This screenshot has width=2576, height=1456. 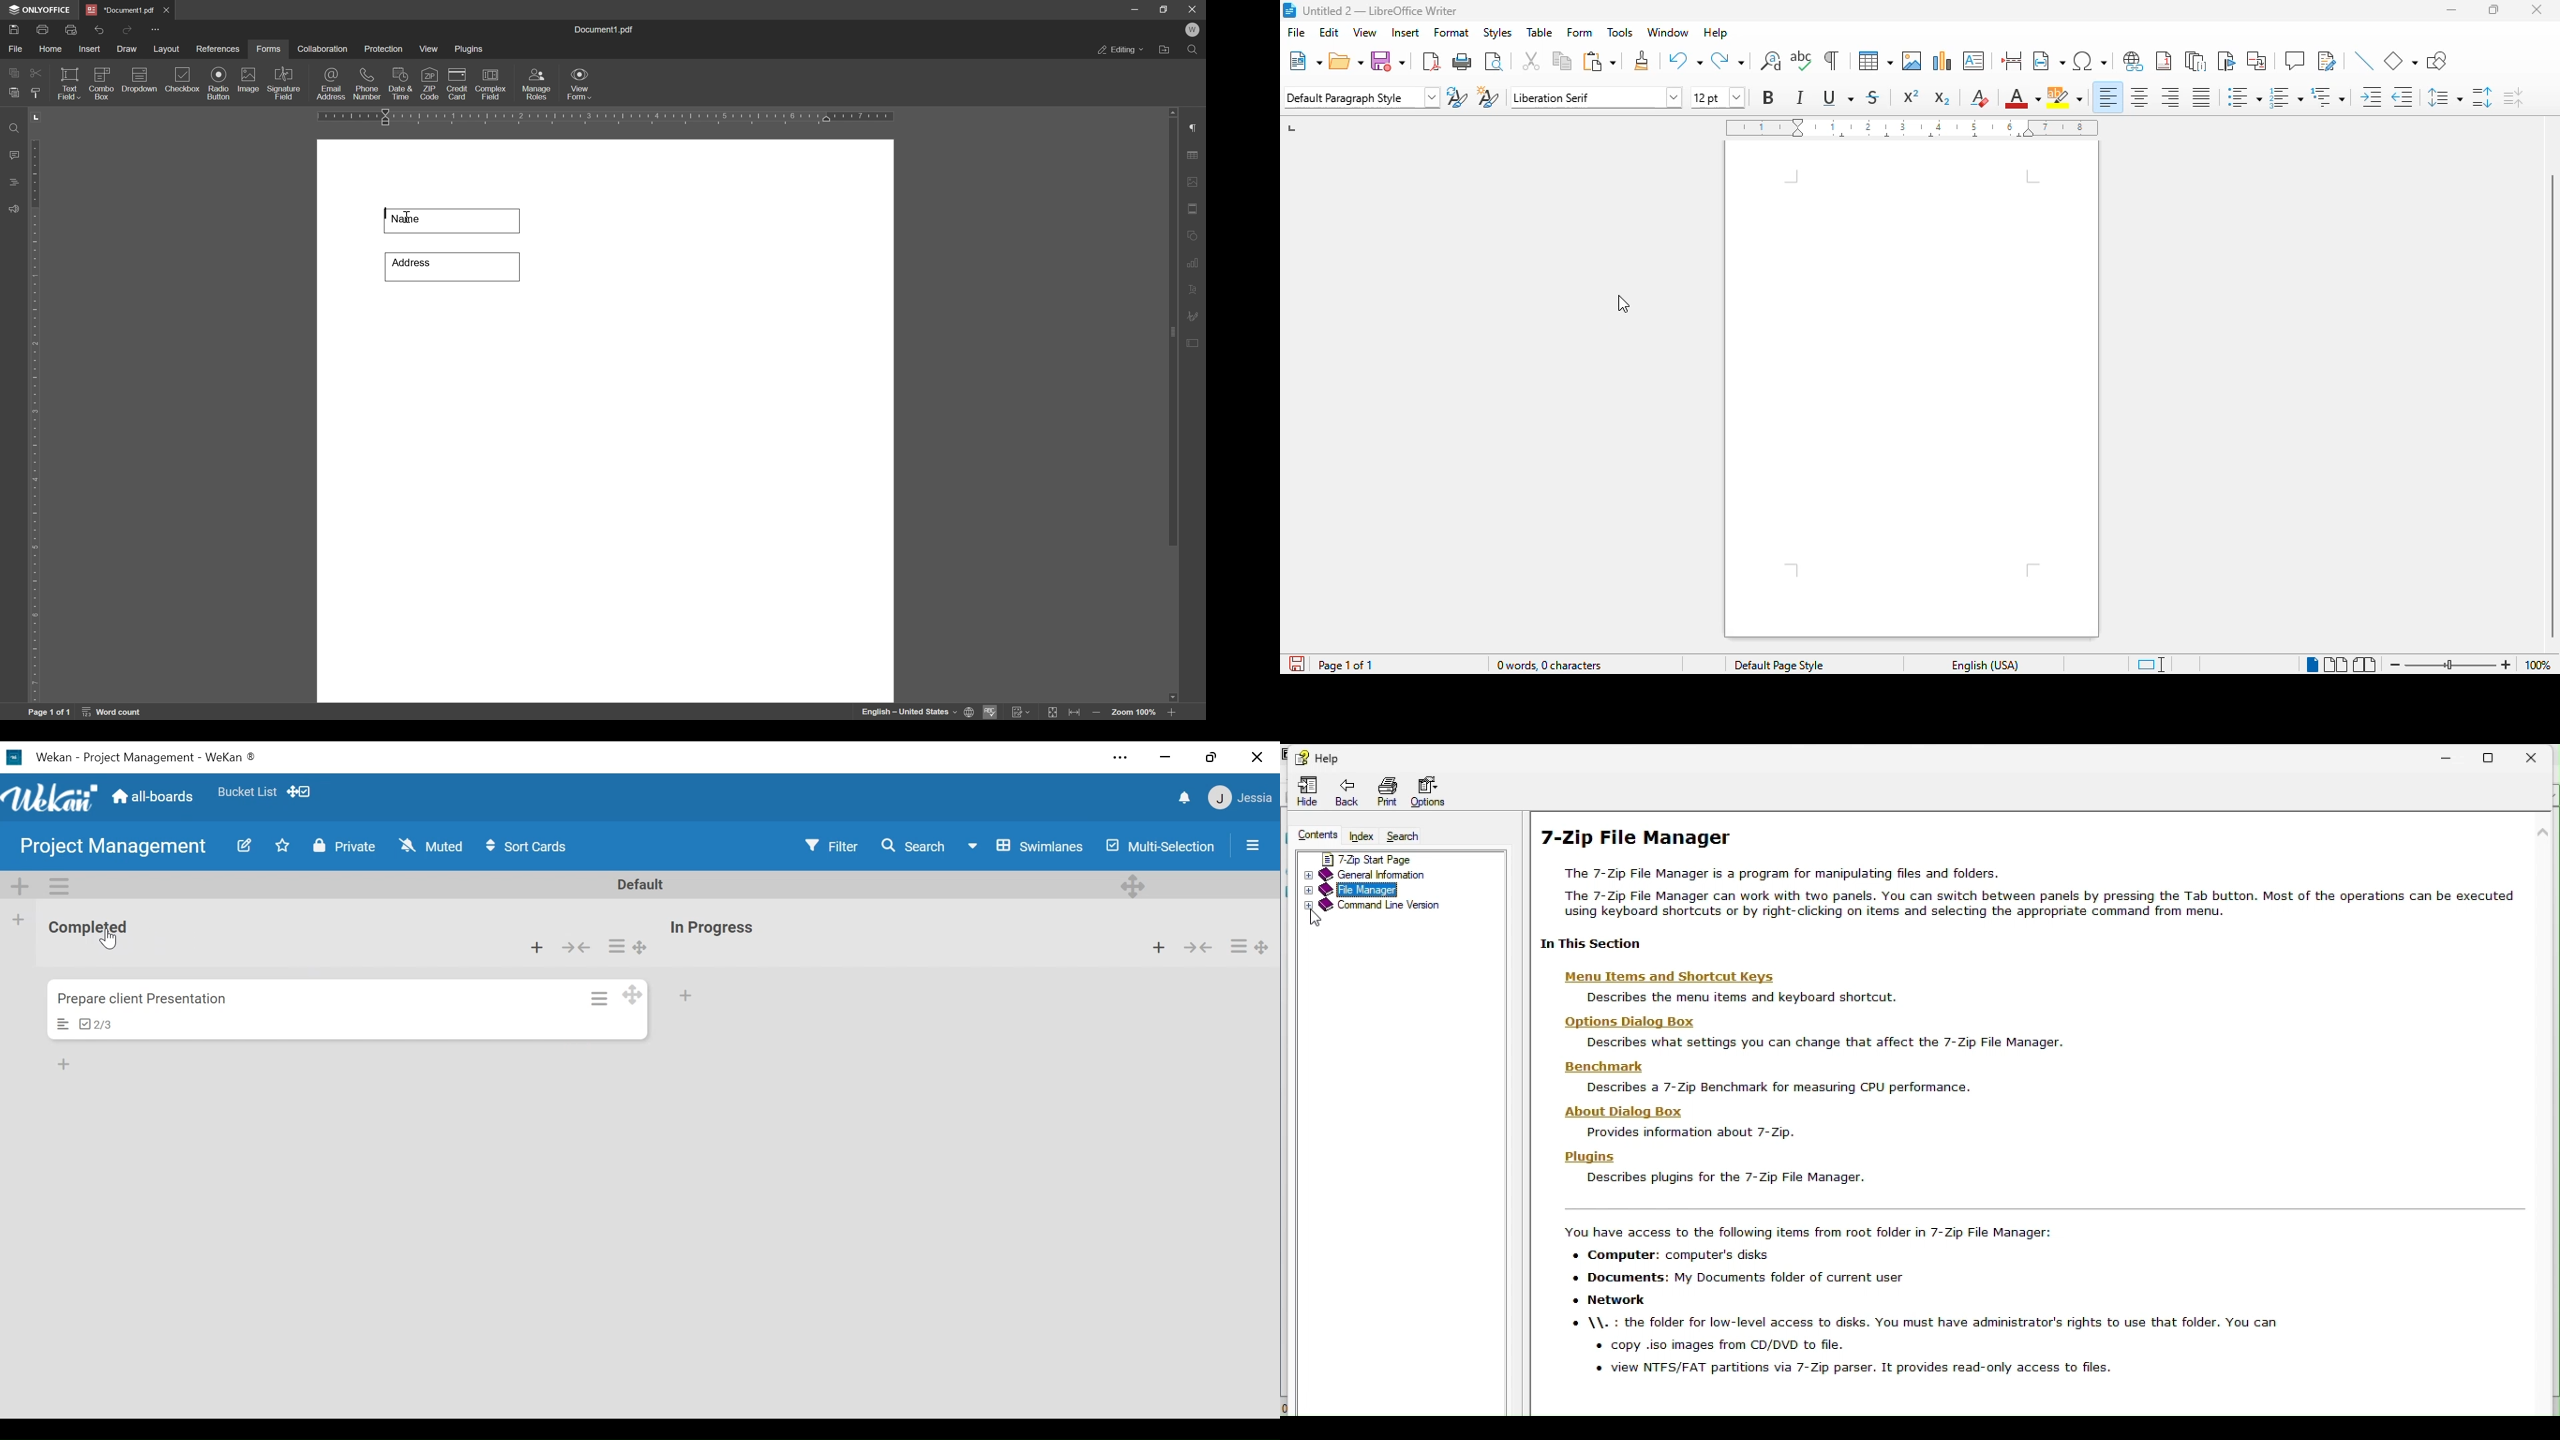 What do you see at coordinates (21, 887) in the screenshot?
I see `Add Swimlane` at bounding box center [21, 887].